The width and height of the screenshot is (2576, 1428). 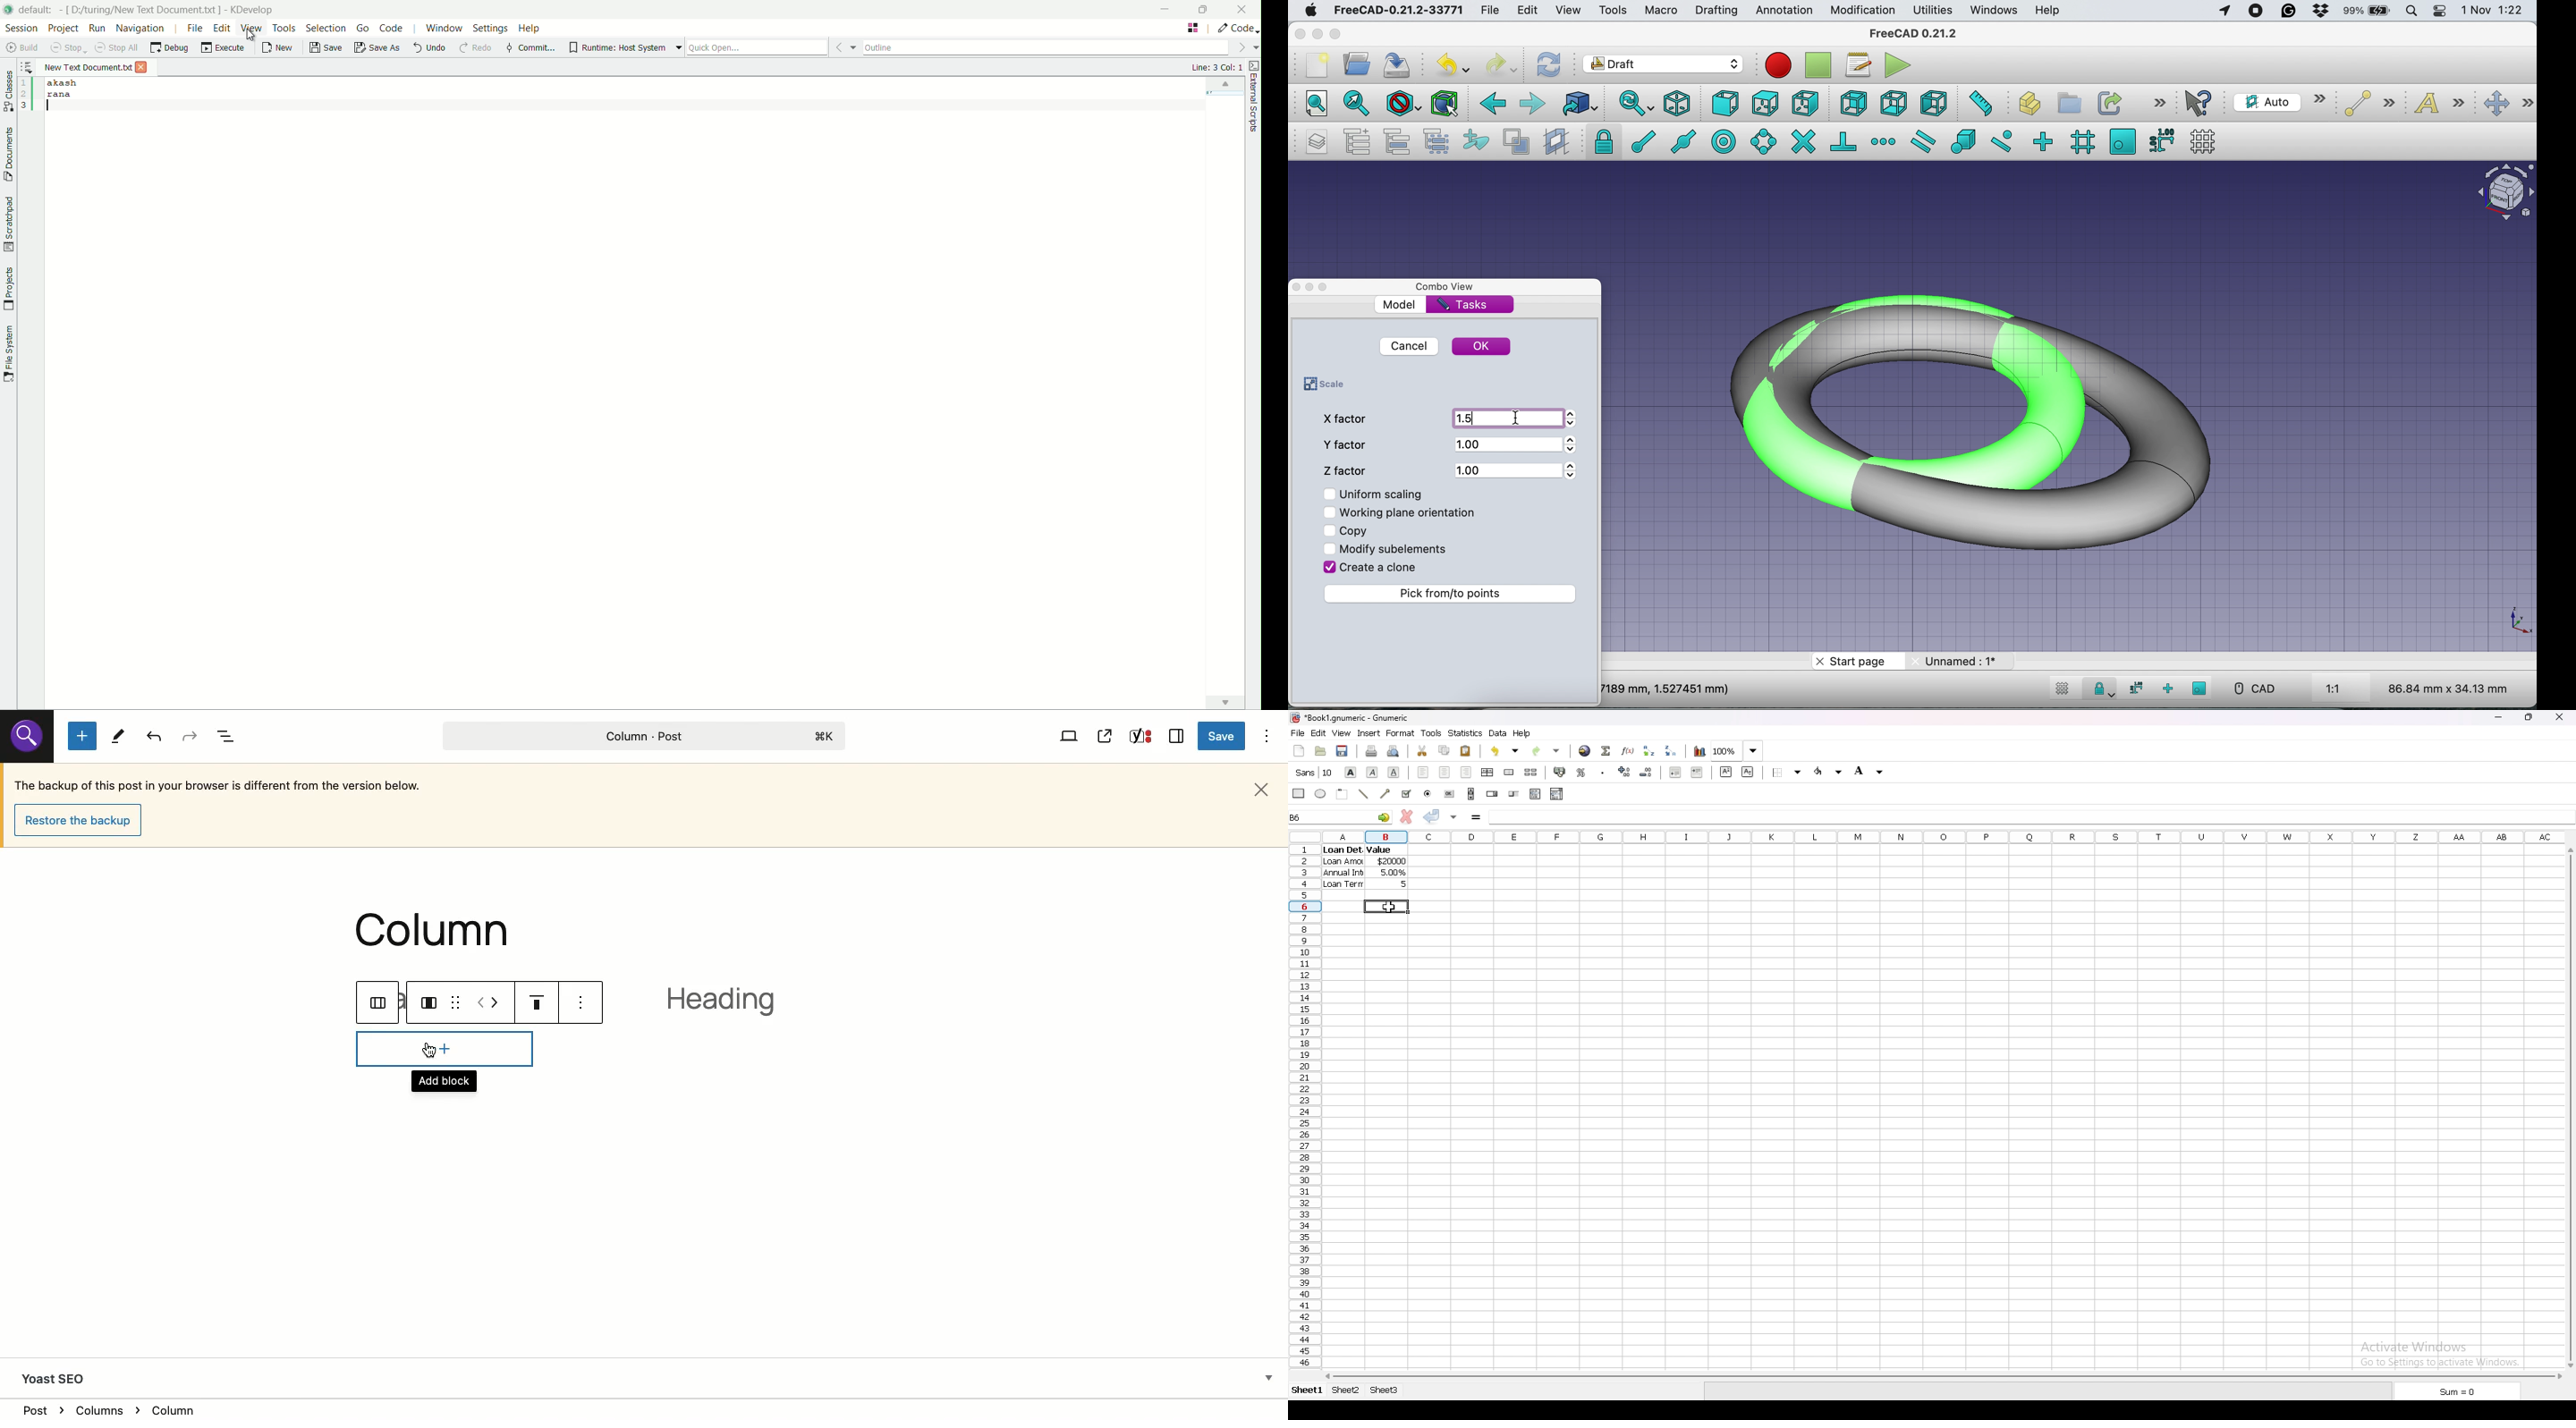 I want to click on FreeCAD-0.21.2-33771, so click(x=1399, y=9).